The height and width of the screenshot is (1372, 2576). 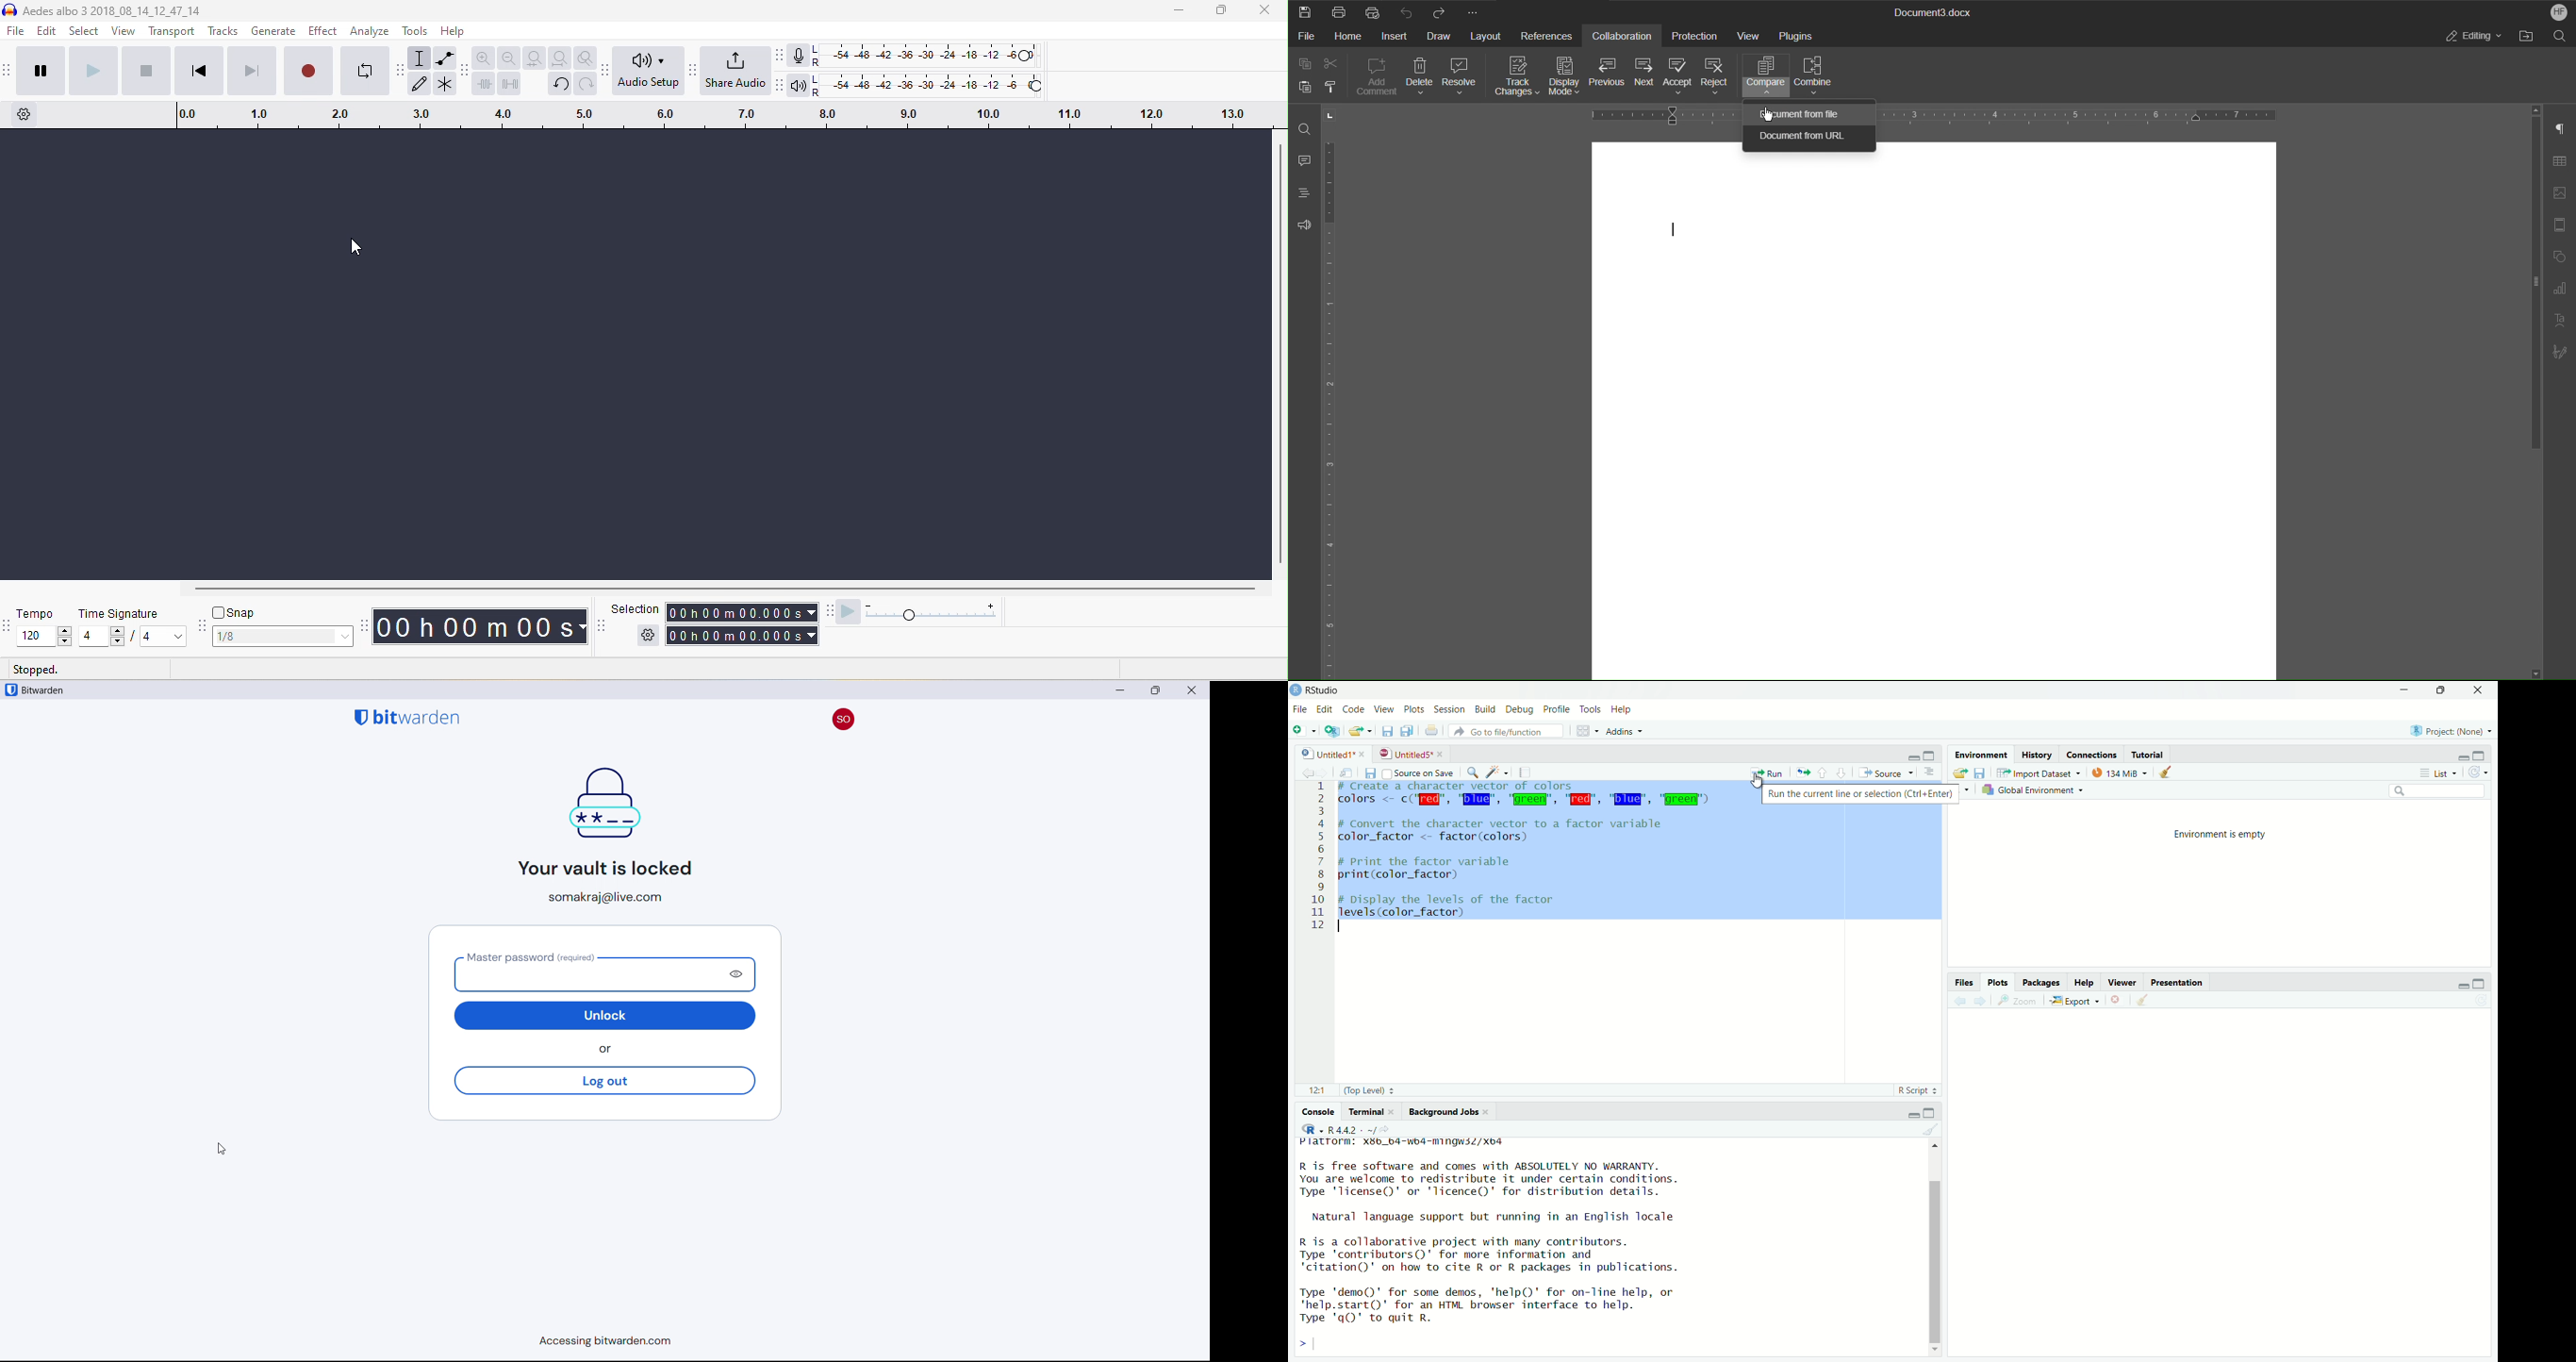 I want to click on remove the current plot, so click(x=2115, y=999).